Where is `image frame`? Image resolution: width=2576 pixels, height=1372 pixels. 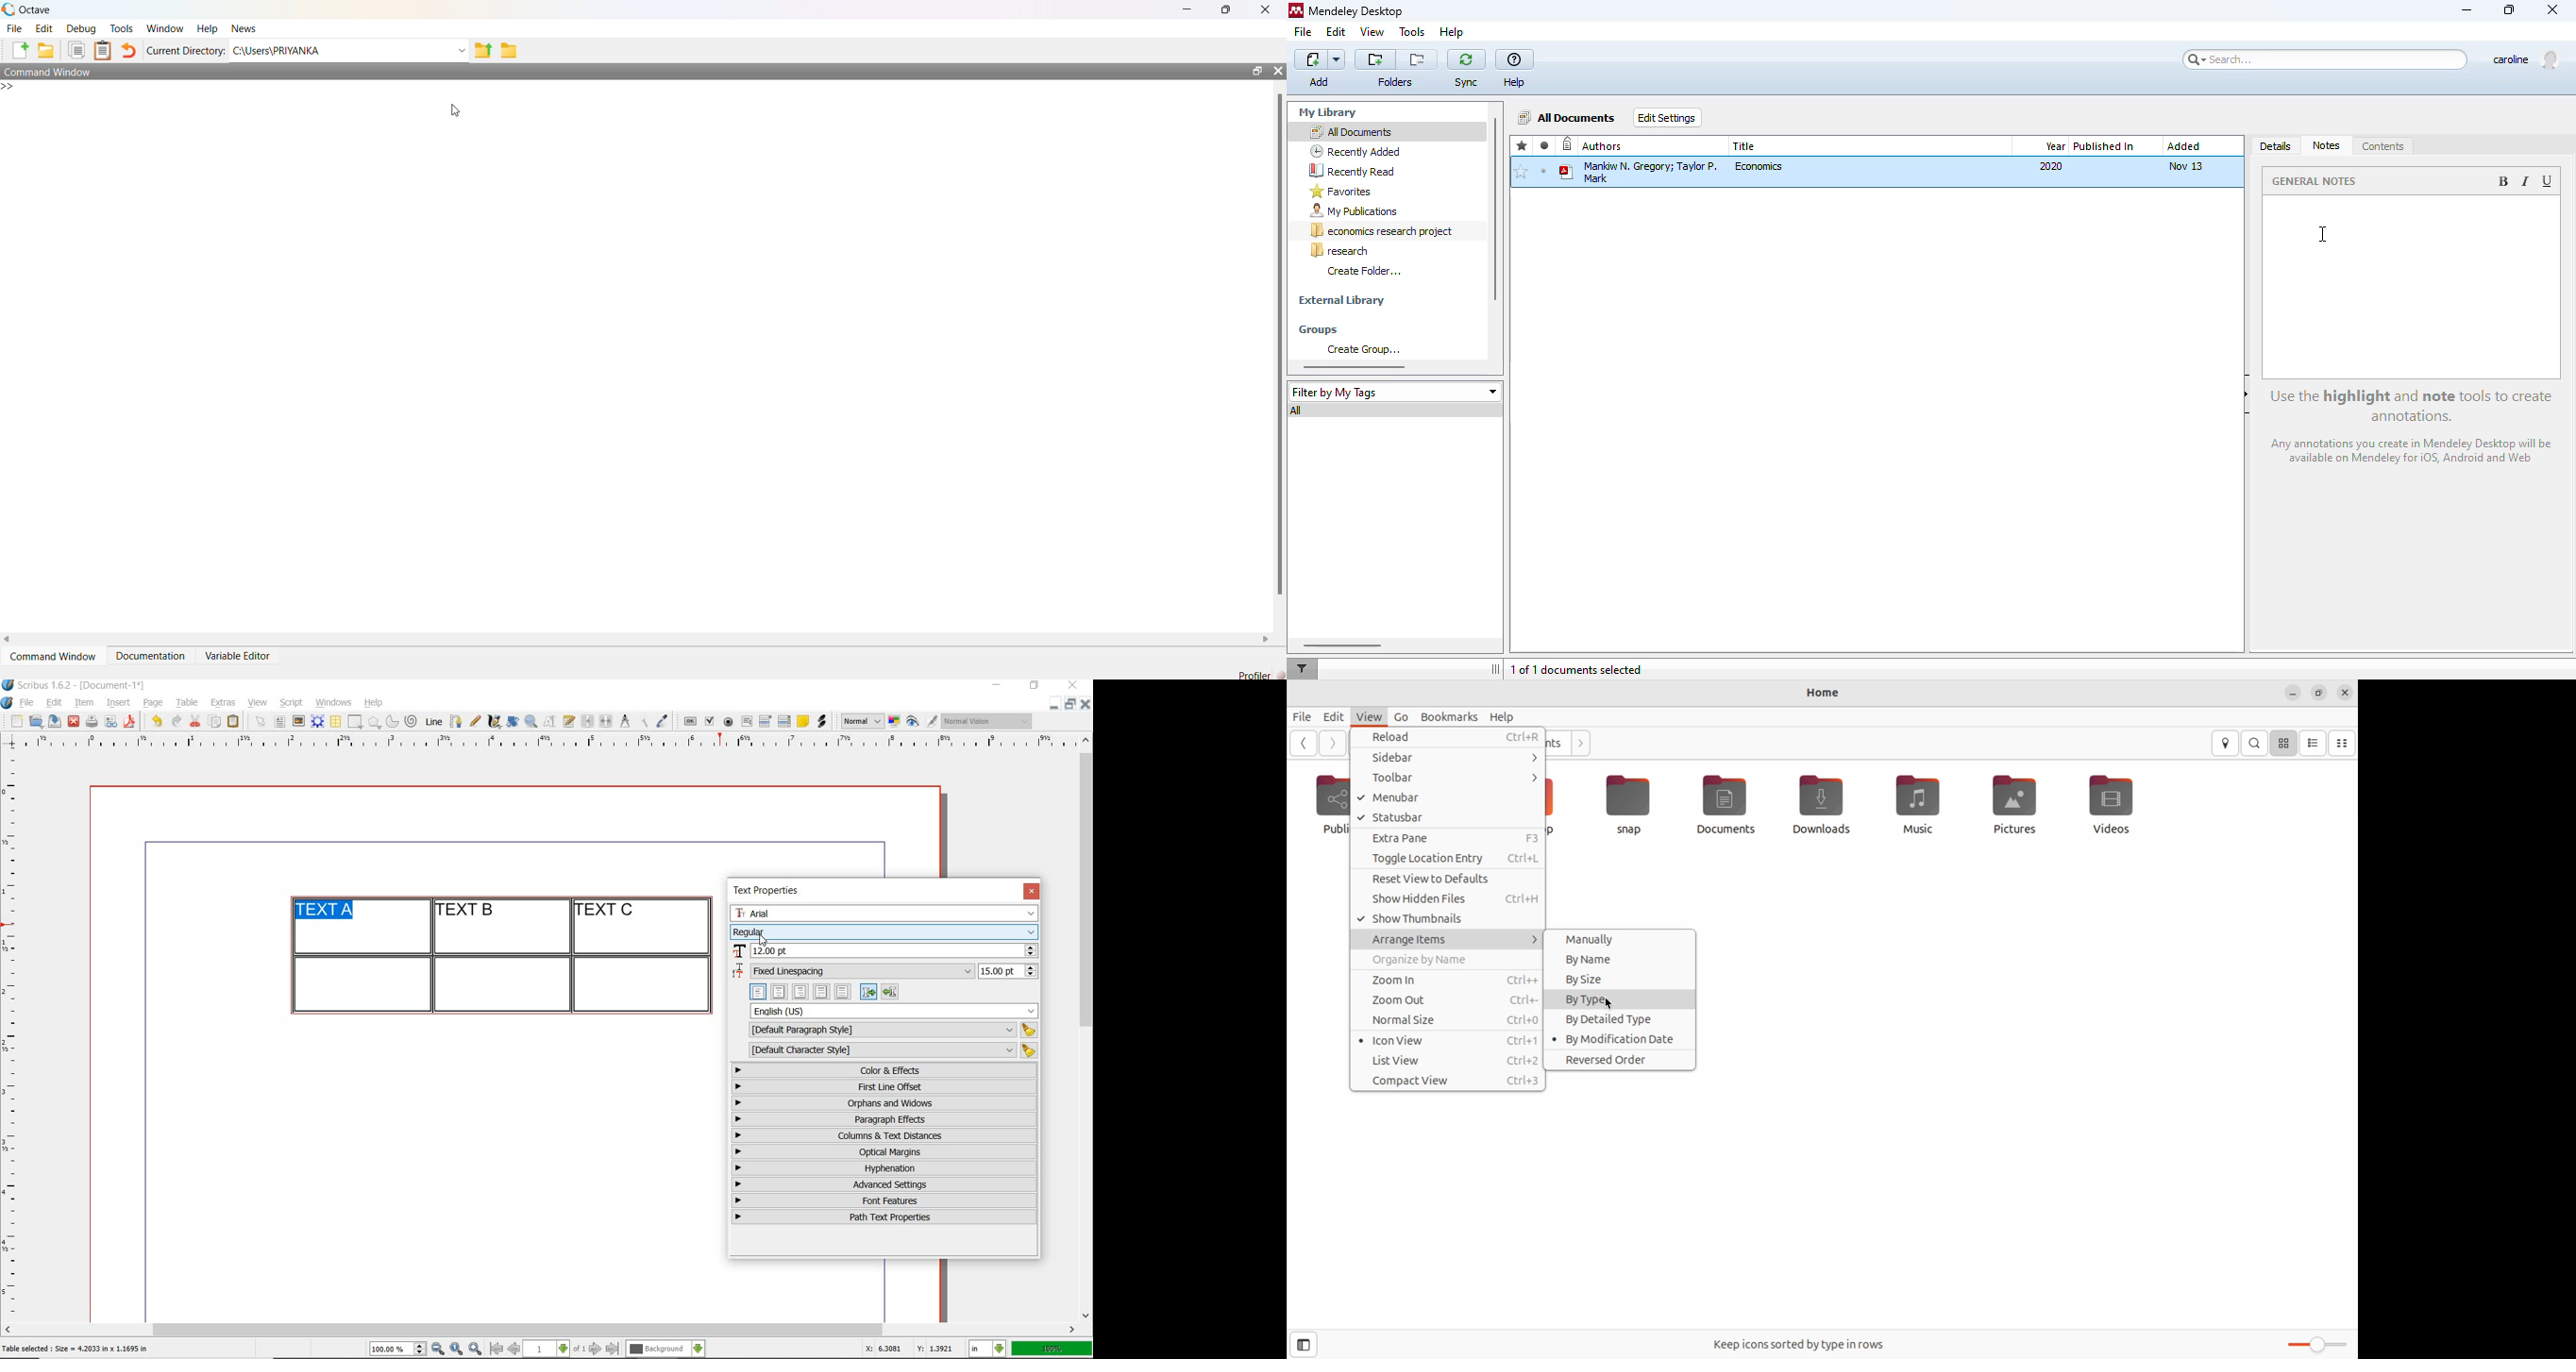
image frame is located at coordinates (299, 721).